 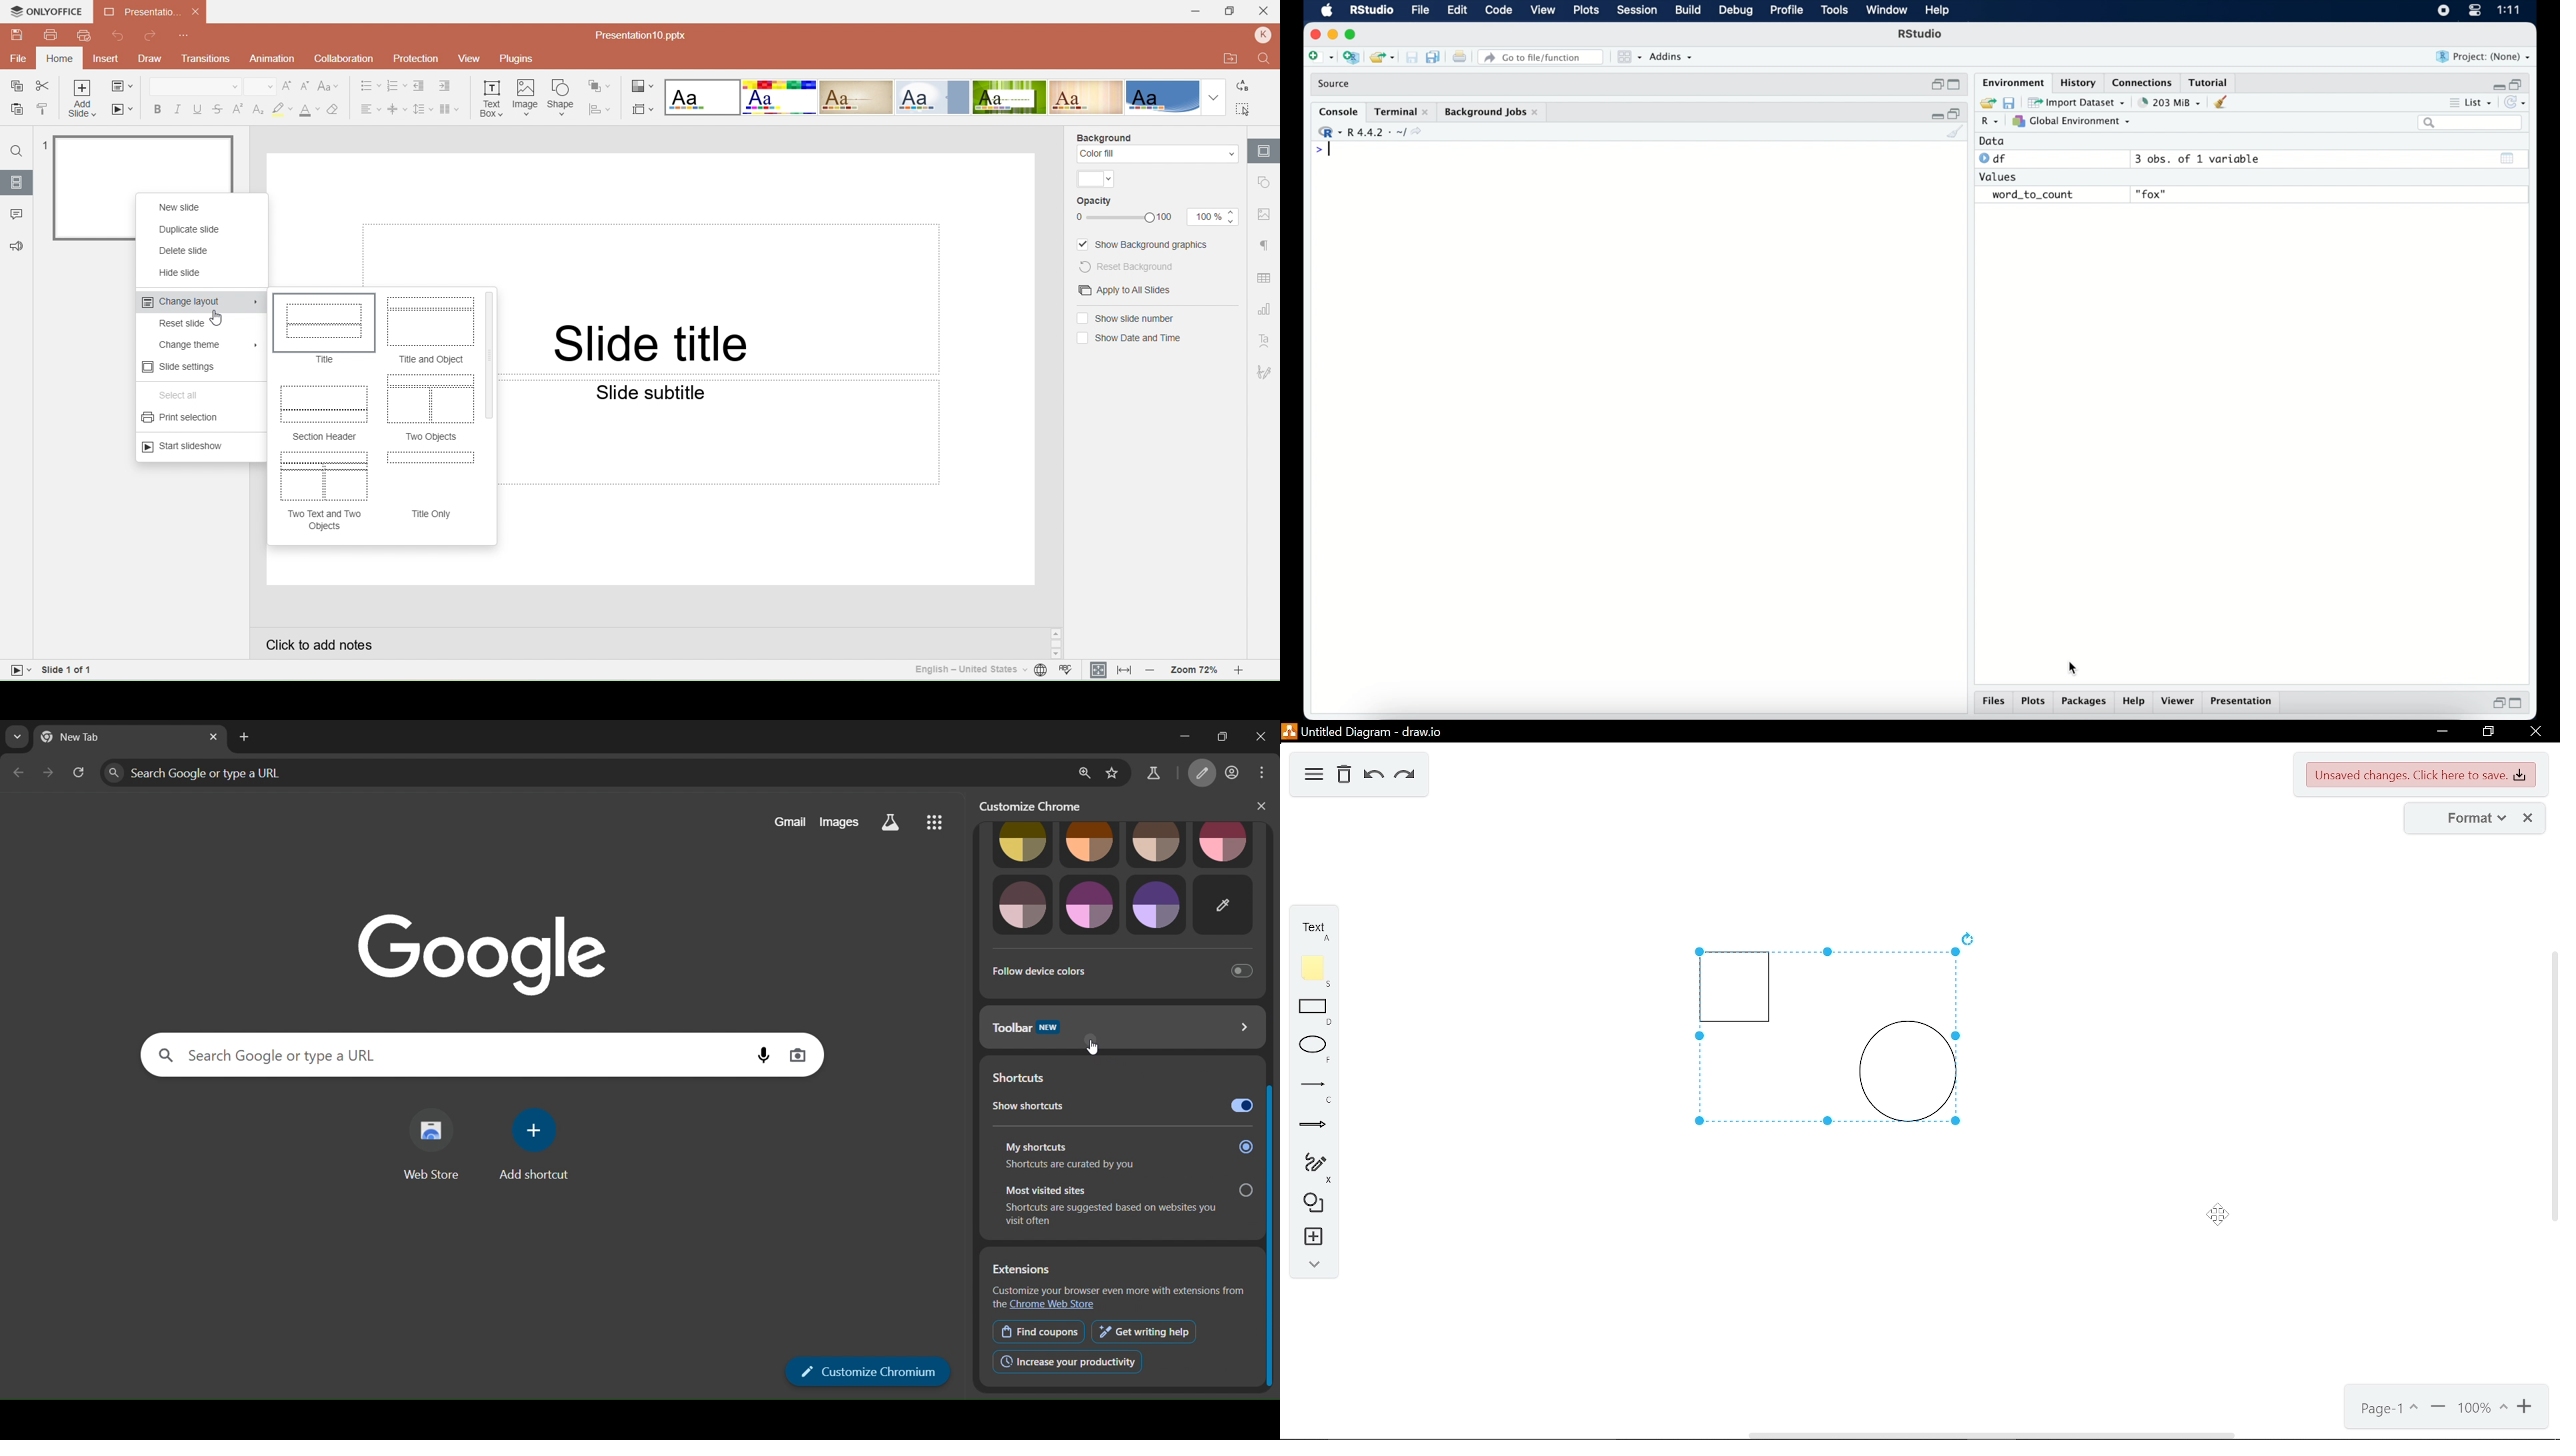 I want to click on print, so click(x=1459, y=58).